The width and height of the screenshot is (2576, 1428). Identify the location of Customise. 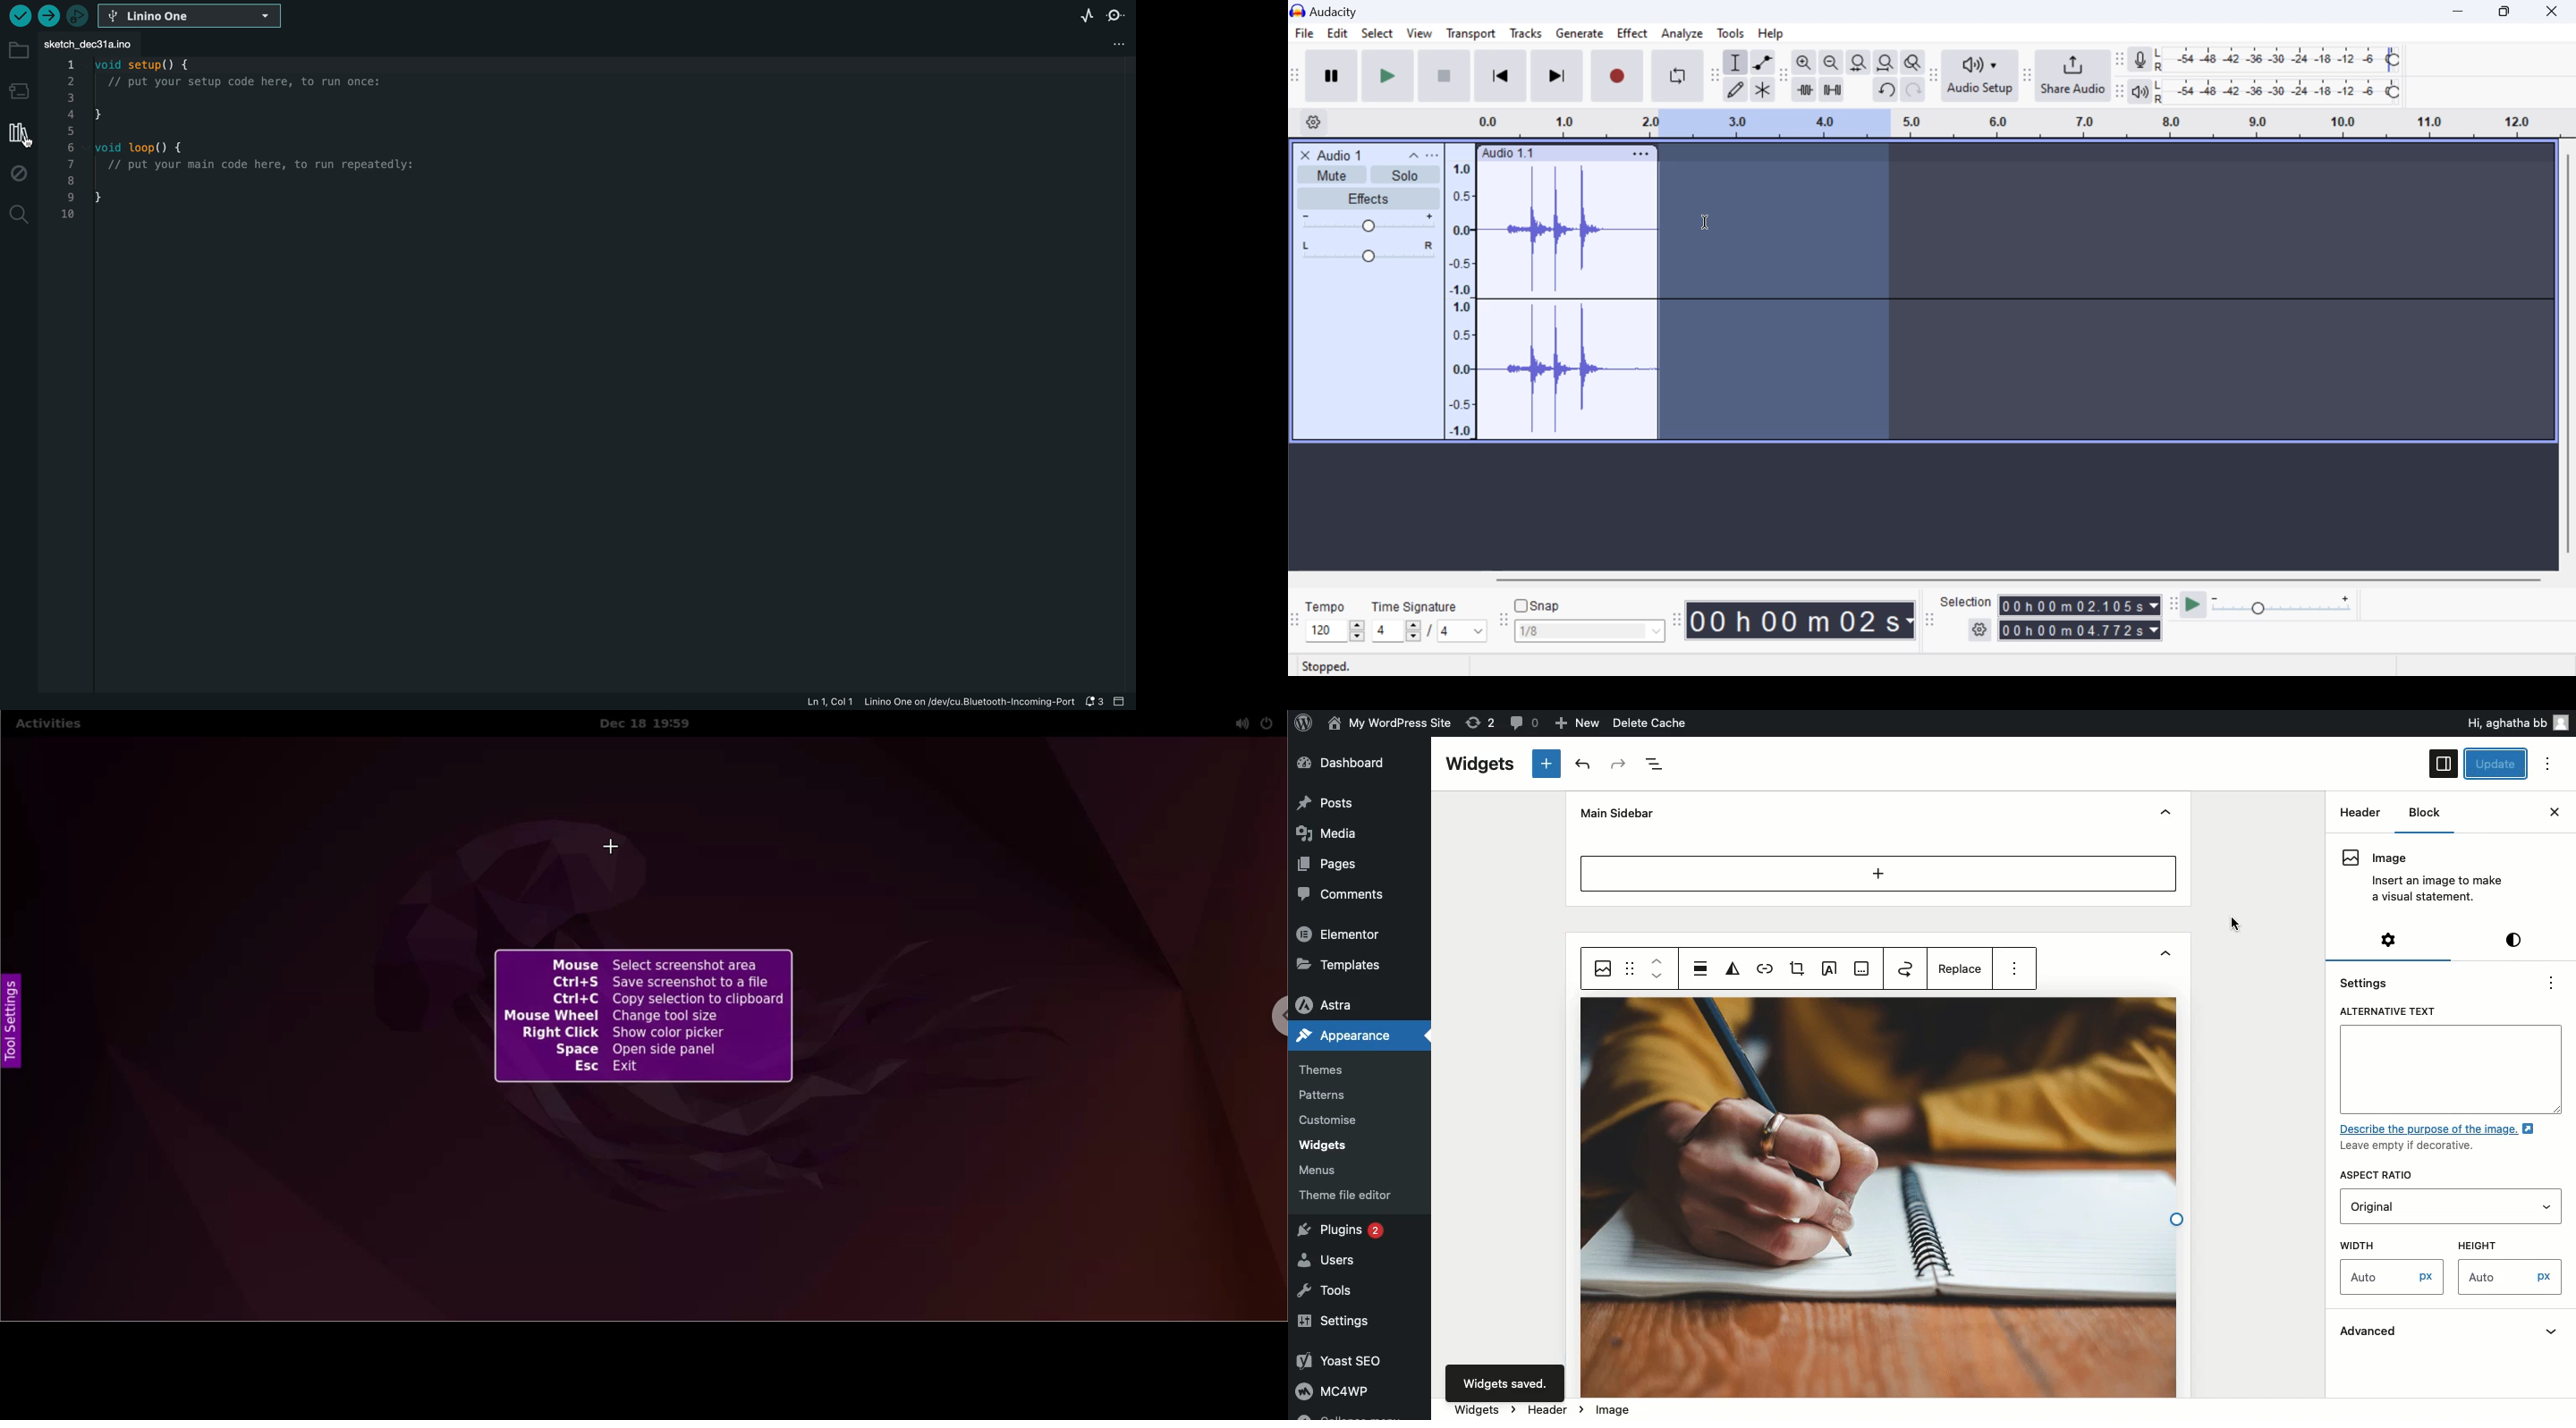
(1326, 1122).